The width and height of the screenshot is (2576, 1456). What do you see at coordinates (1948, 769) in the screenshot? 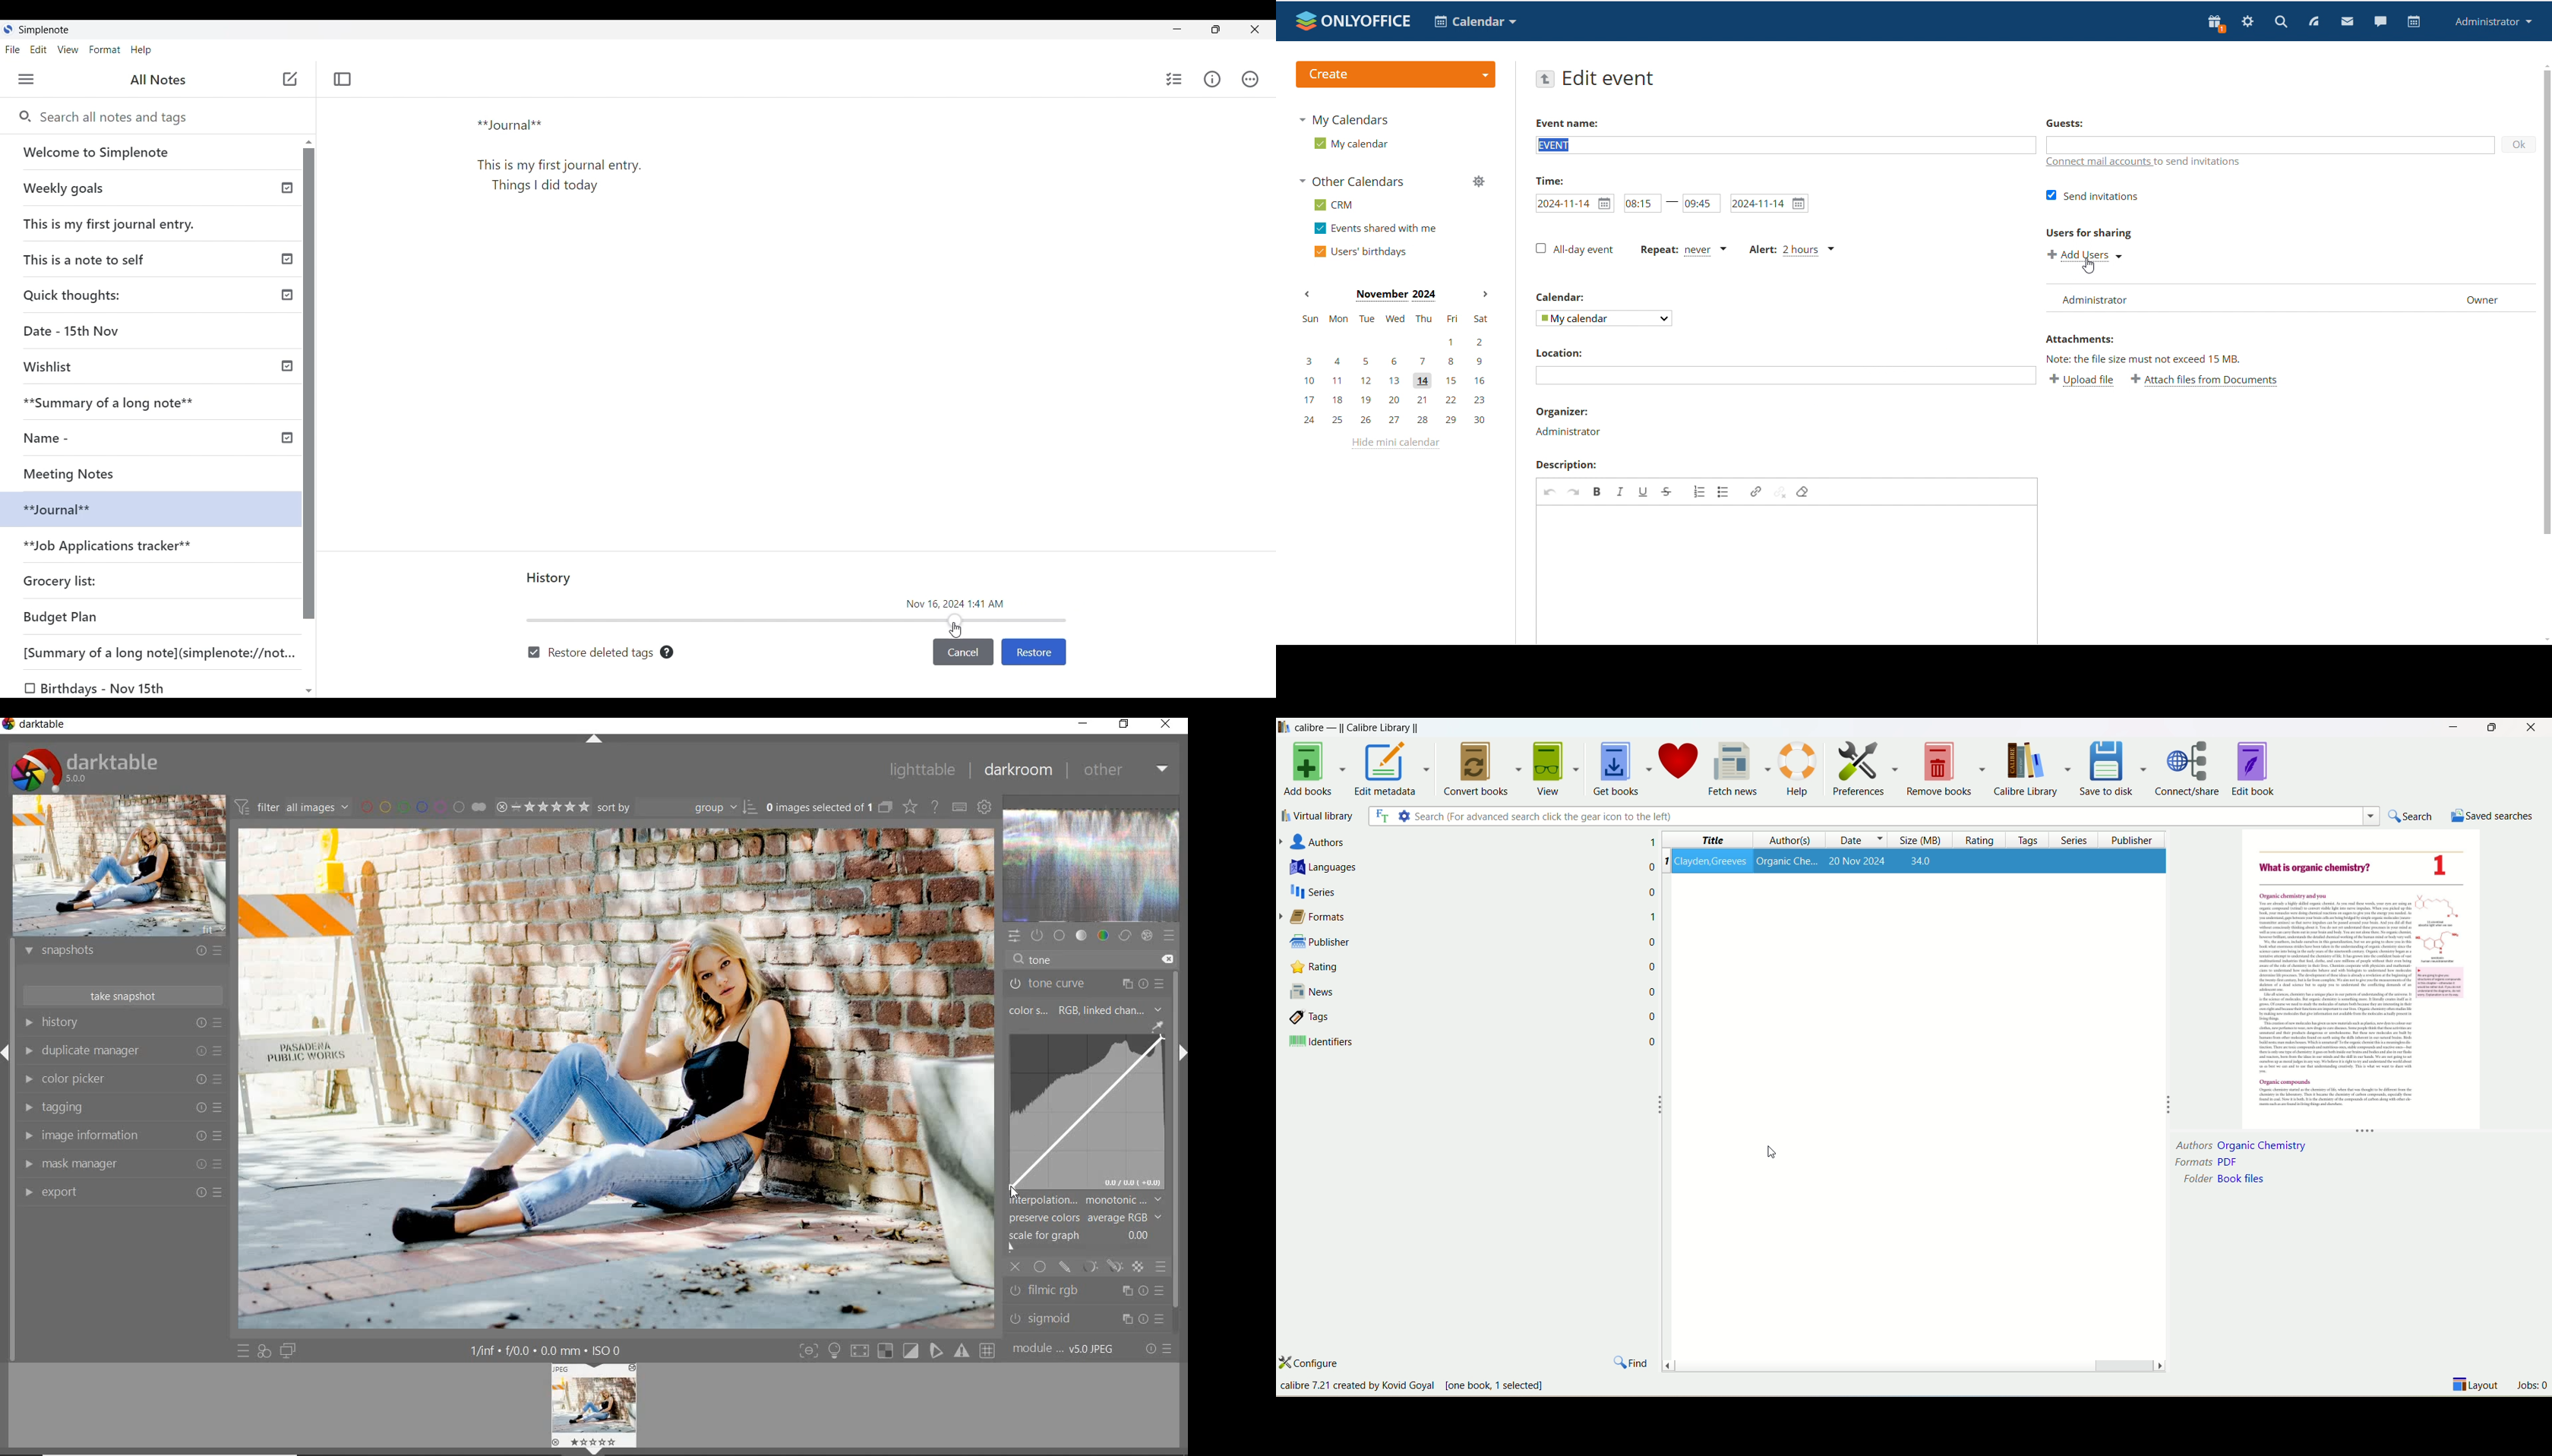
I see `remove books` at bounding box center [1948, 769].